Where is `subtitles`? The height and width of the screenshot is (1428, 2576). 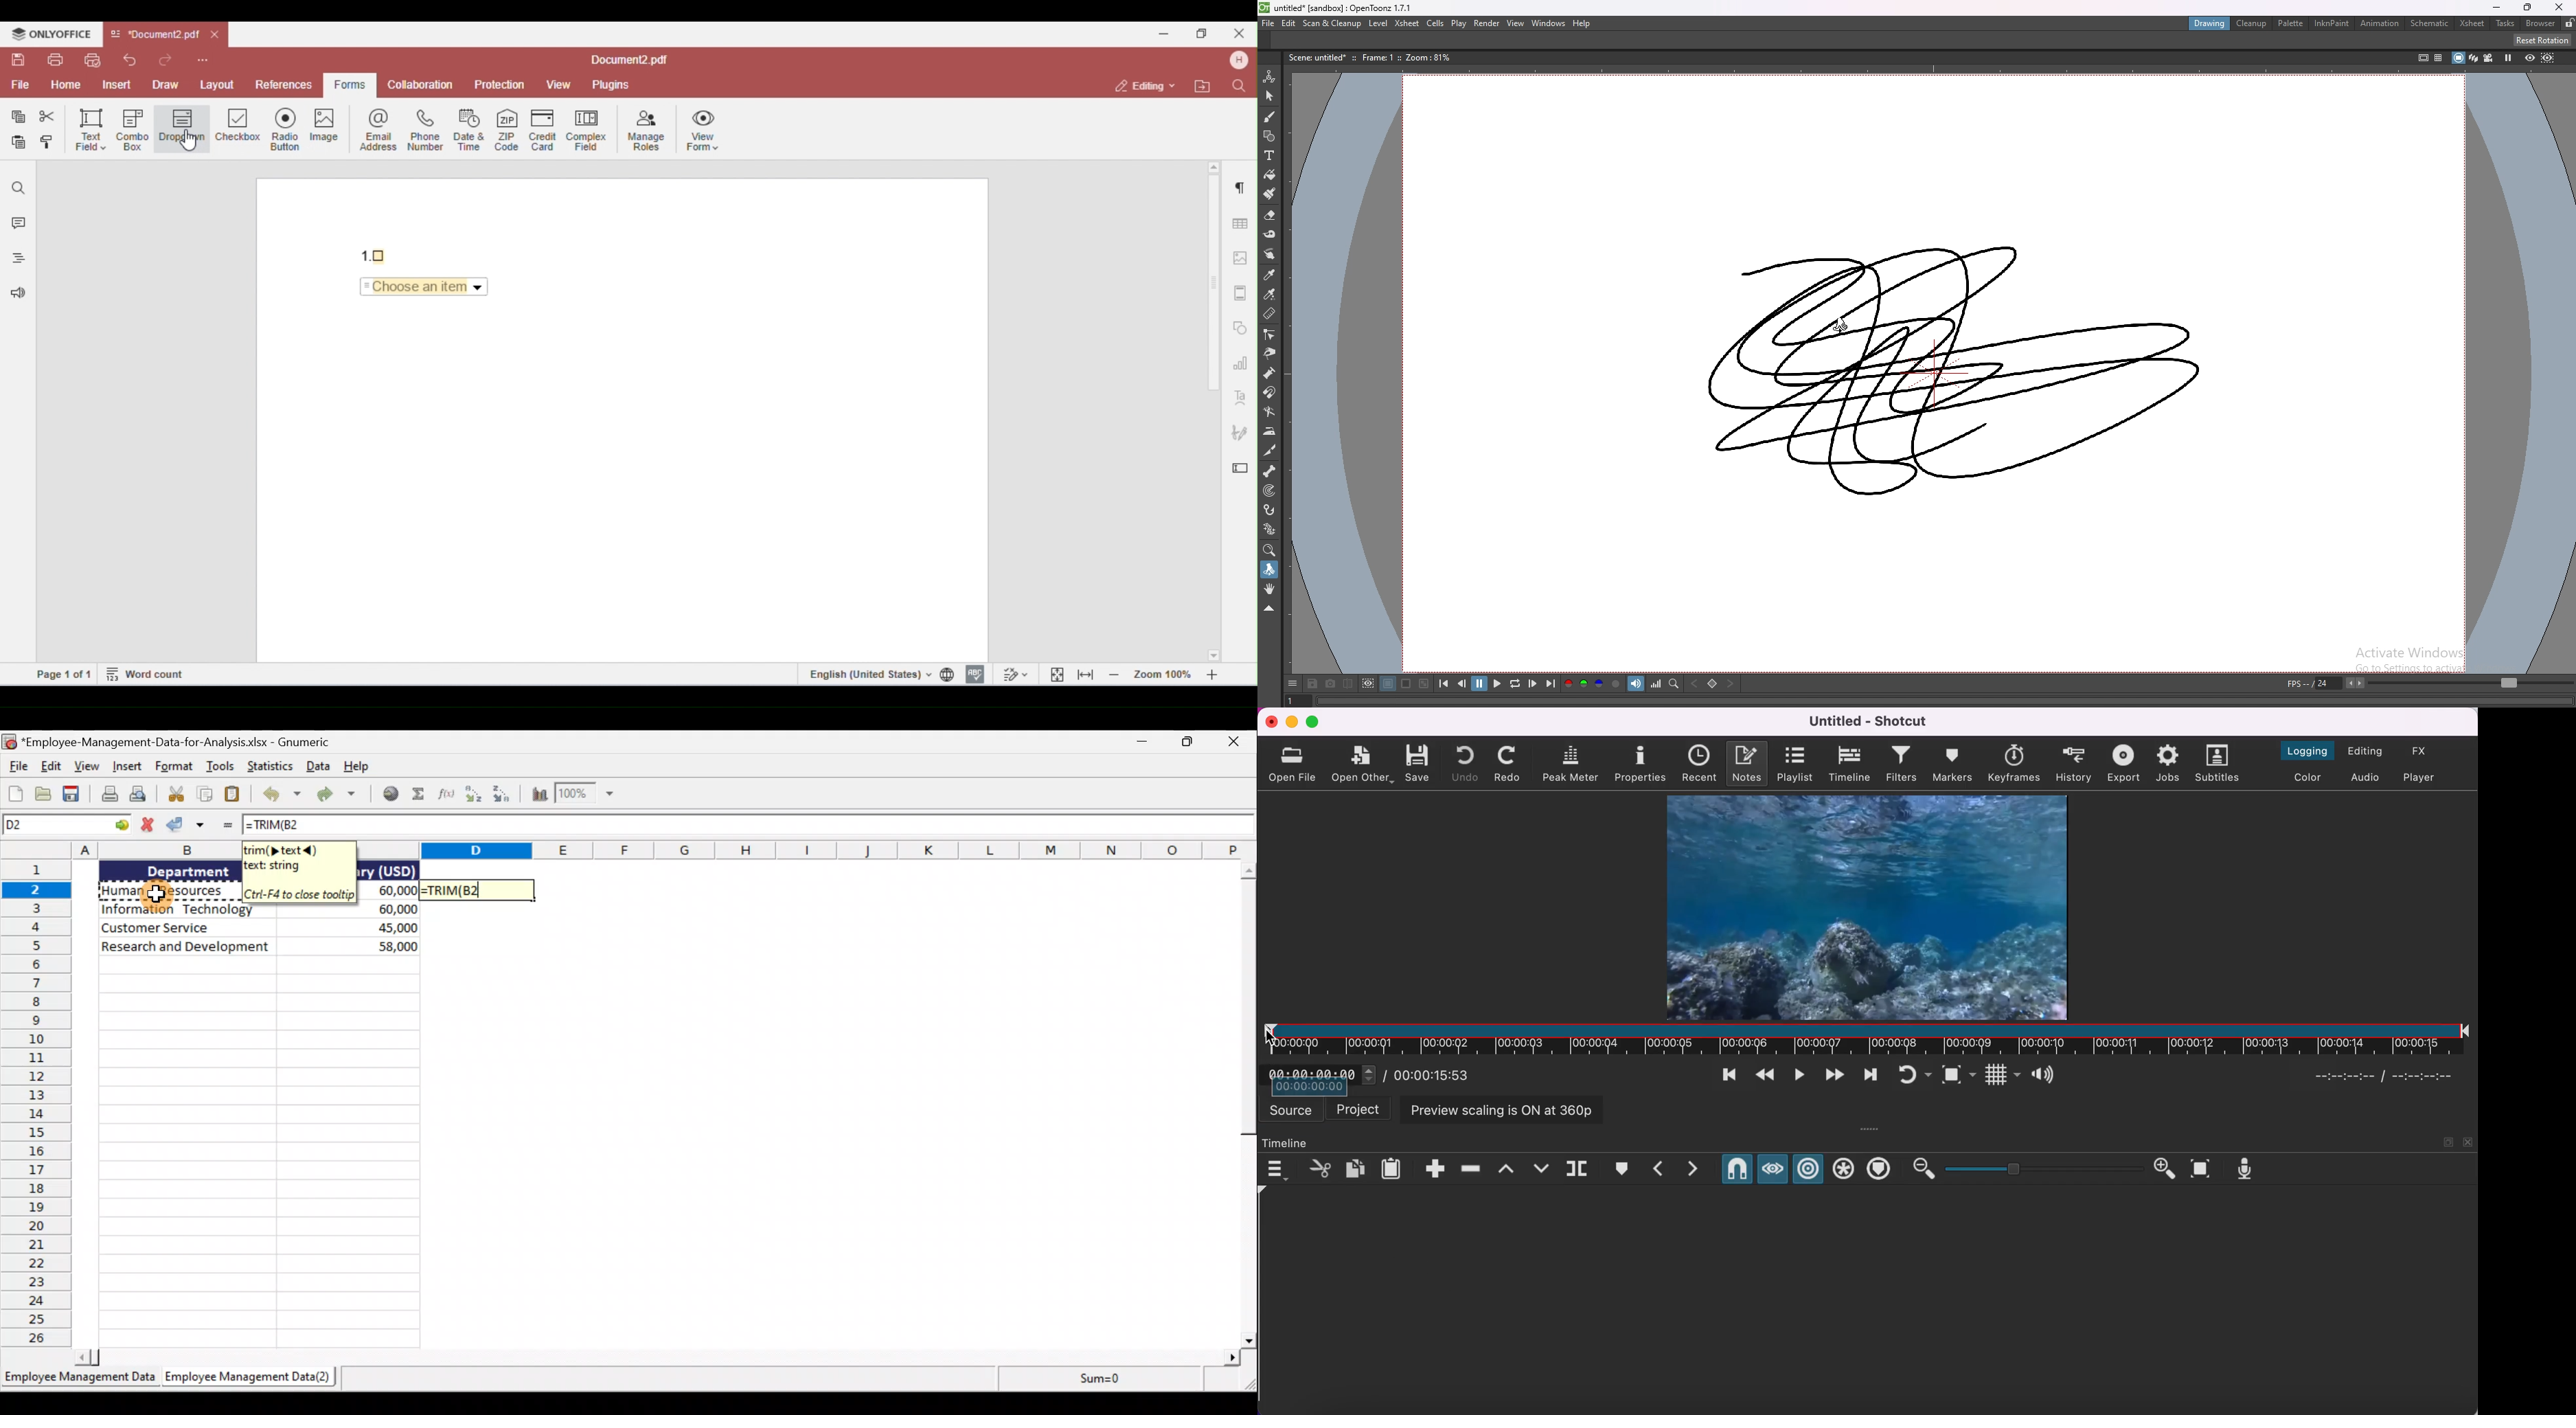
subtitles is located at coordinates (2221, 764).